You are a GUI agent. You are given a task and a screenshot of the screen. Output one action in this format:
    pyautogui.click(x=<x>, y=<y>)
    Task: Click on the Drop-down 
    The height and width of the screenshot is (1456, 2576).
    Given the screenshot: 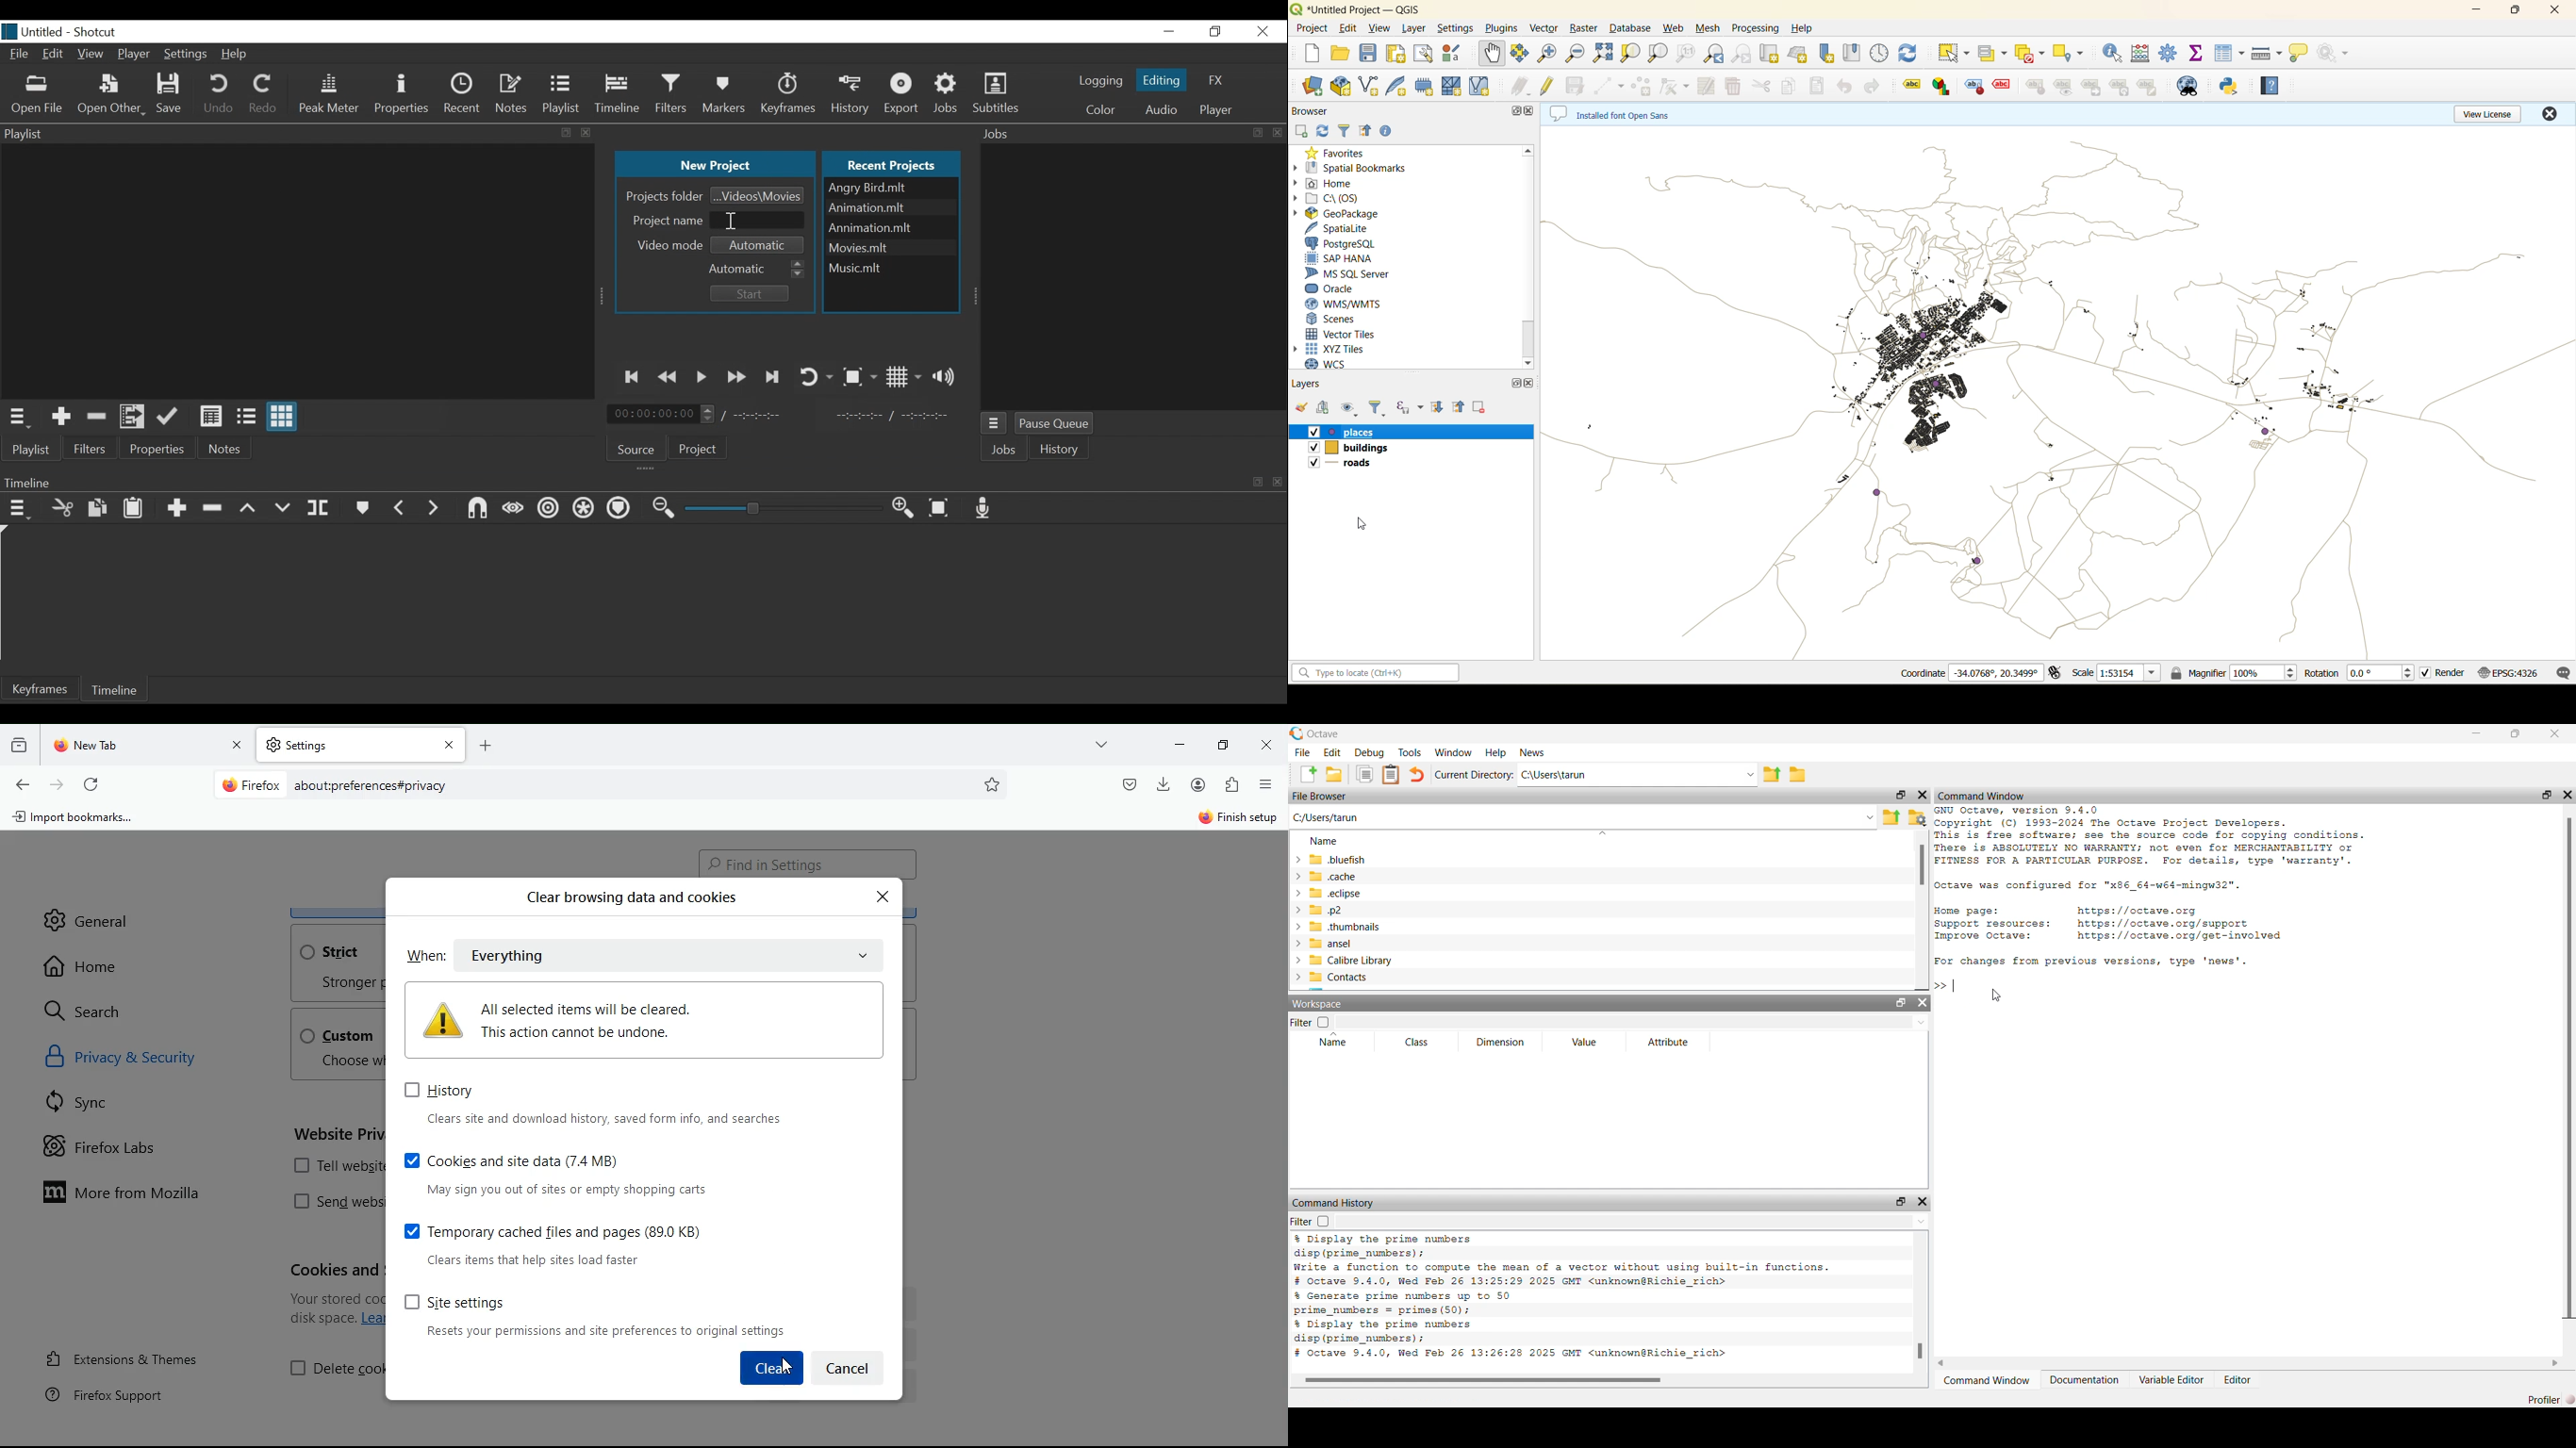 What is the action you would take?
    pyautogui.click(x=1921, y=1223)
    